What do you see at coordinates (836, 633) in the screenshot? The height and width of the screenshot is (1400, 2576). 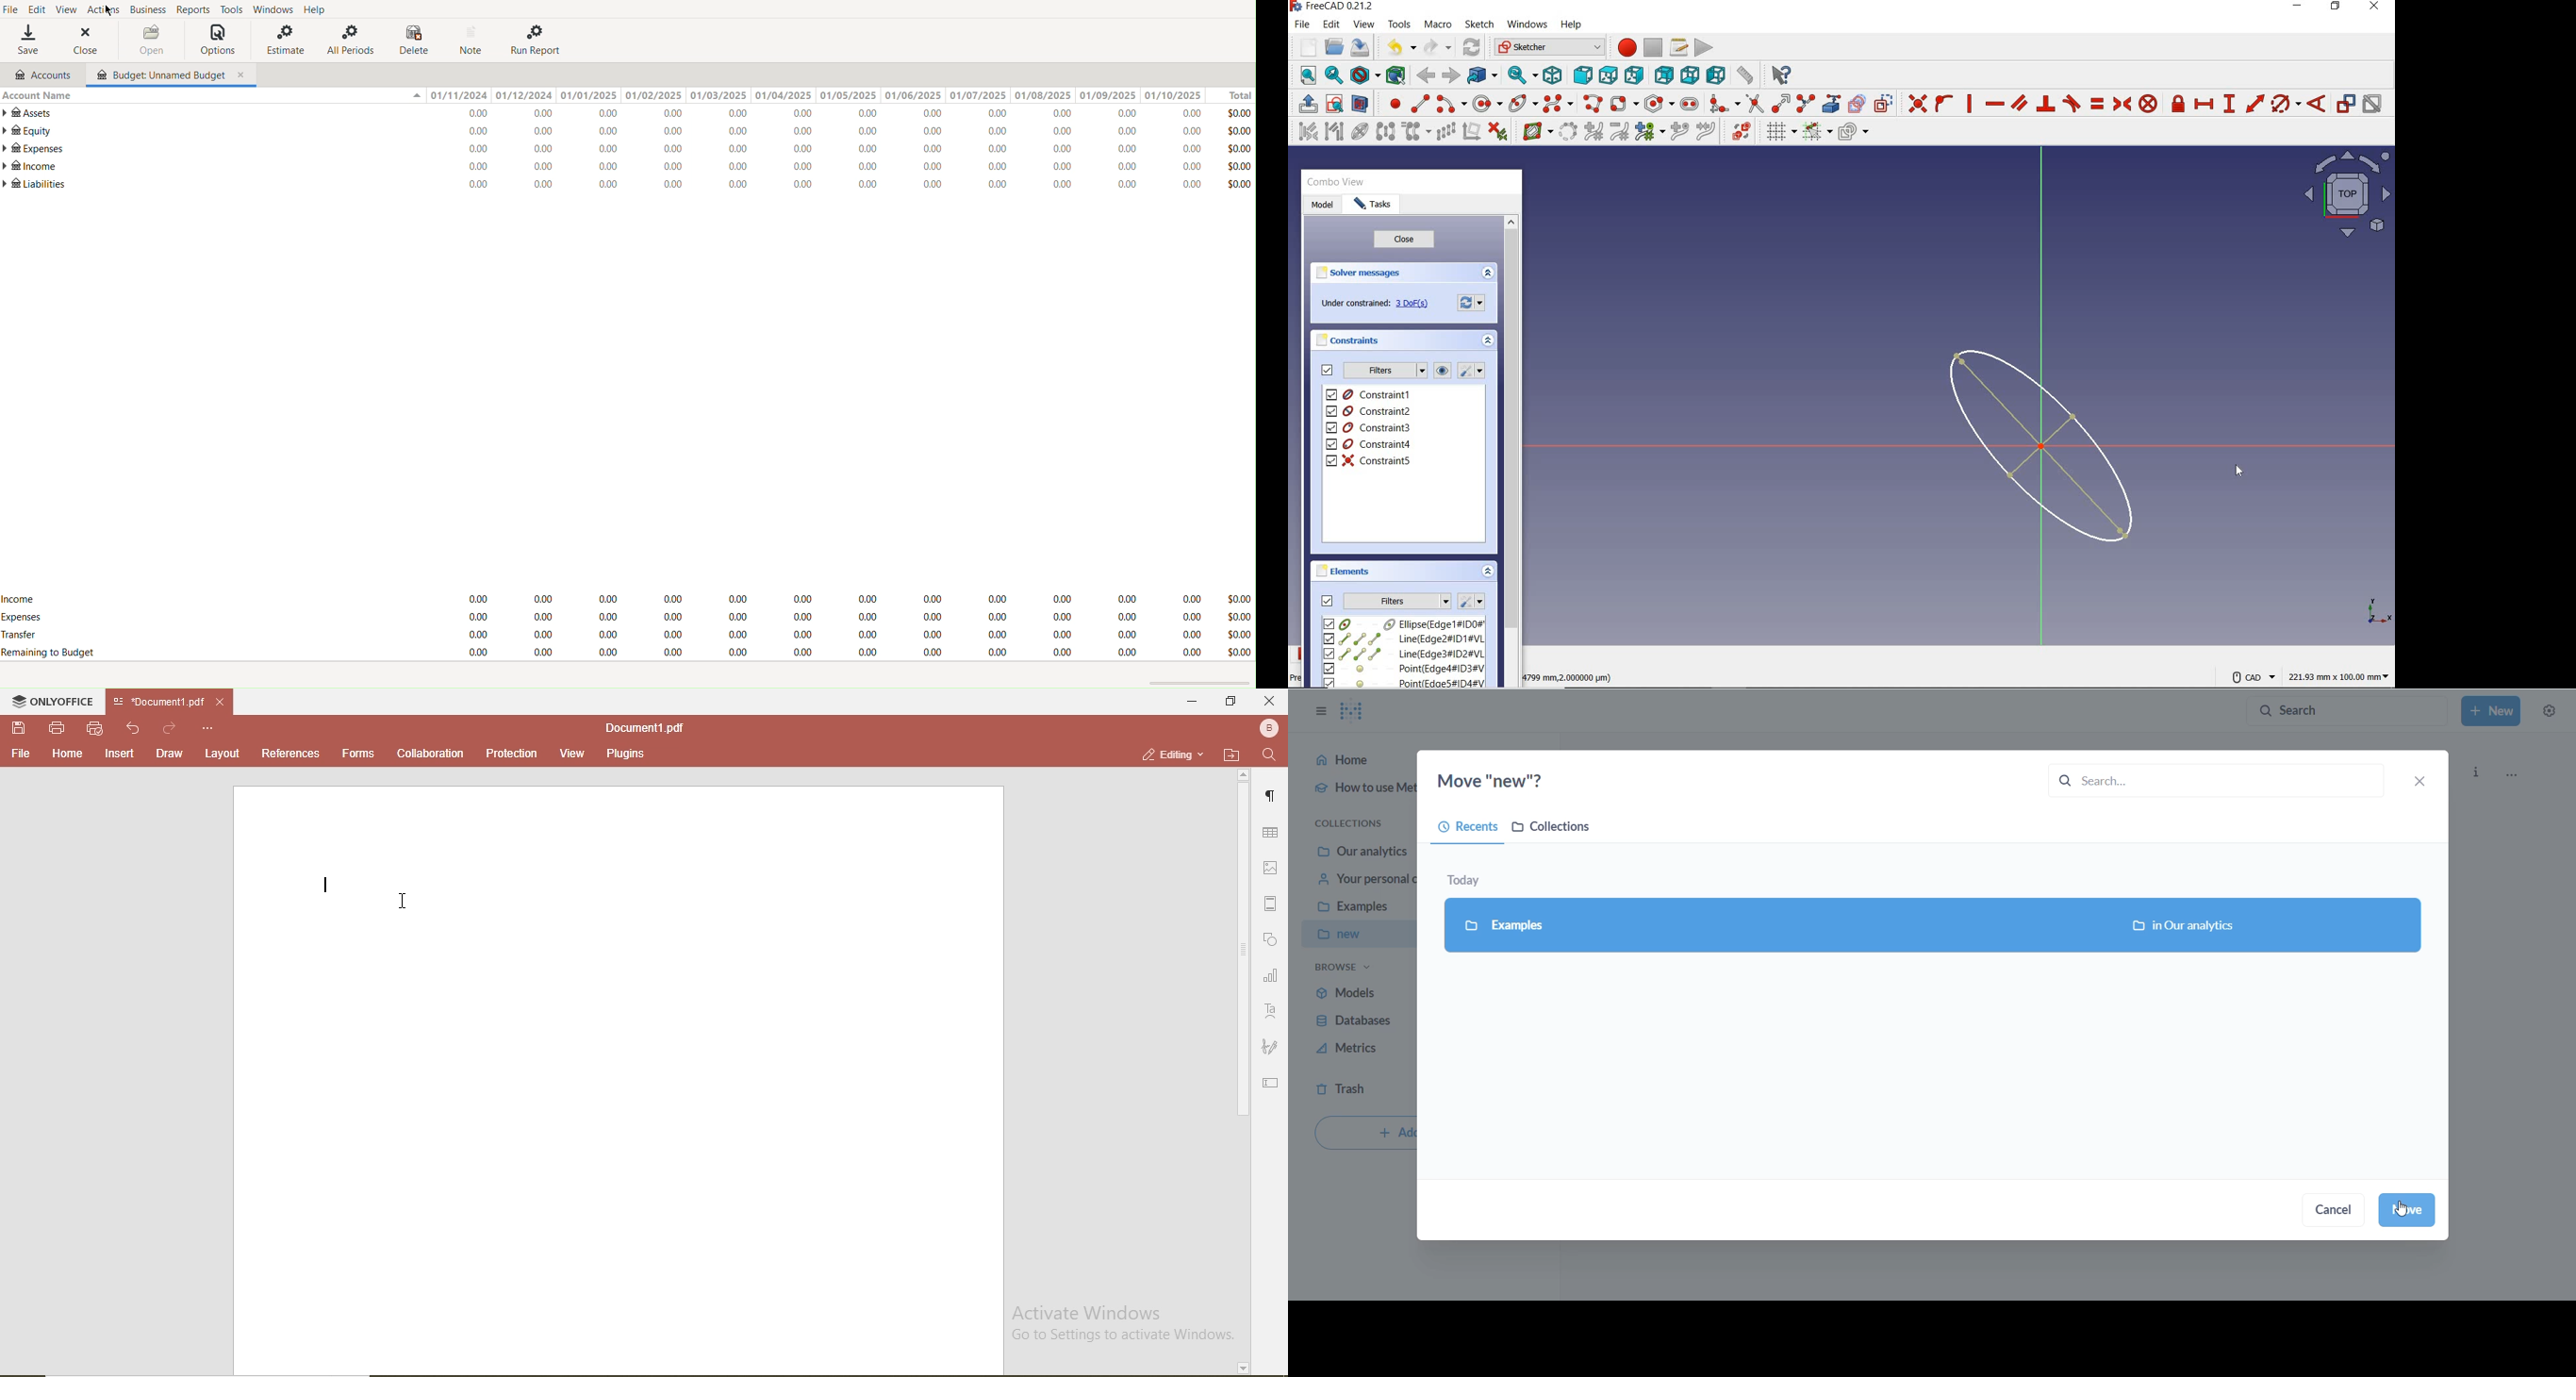 I see `Transfers` at bounding box center [836, 633].